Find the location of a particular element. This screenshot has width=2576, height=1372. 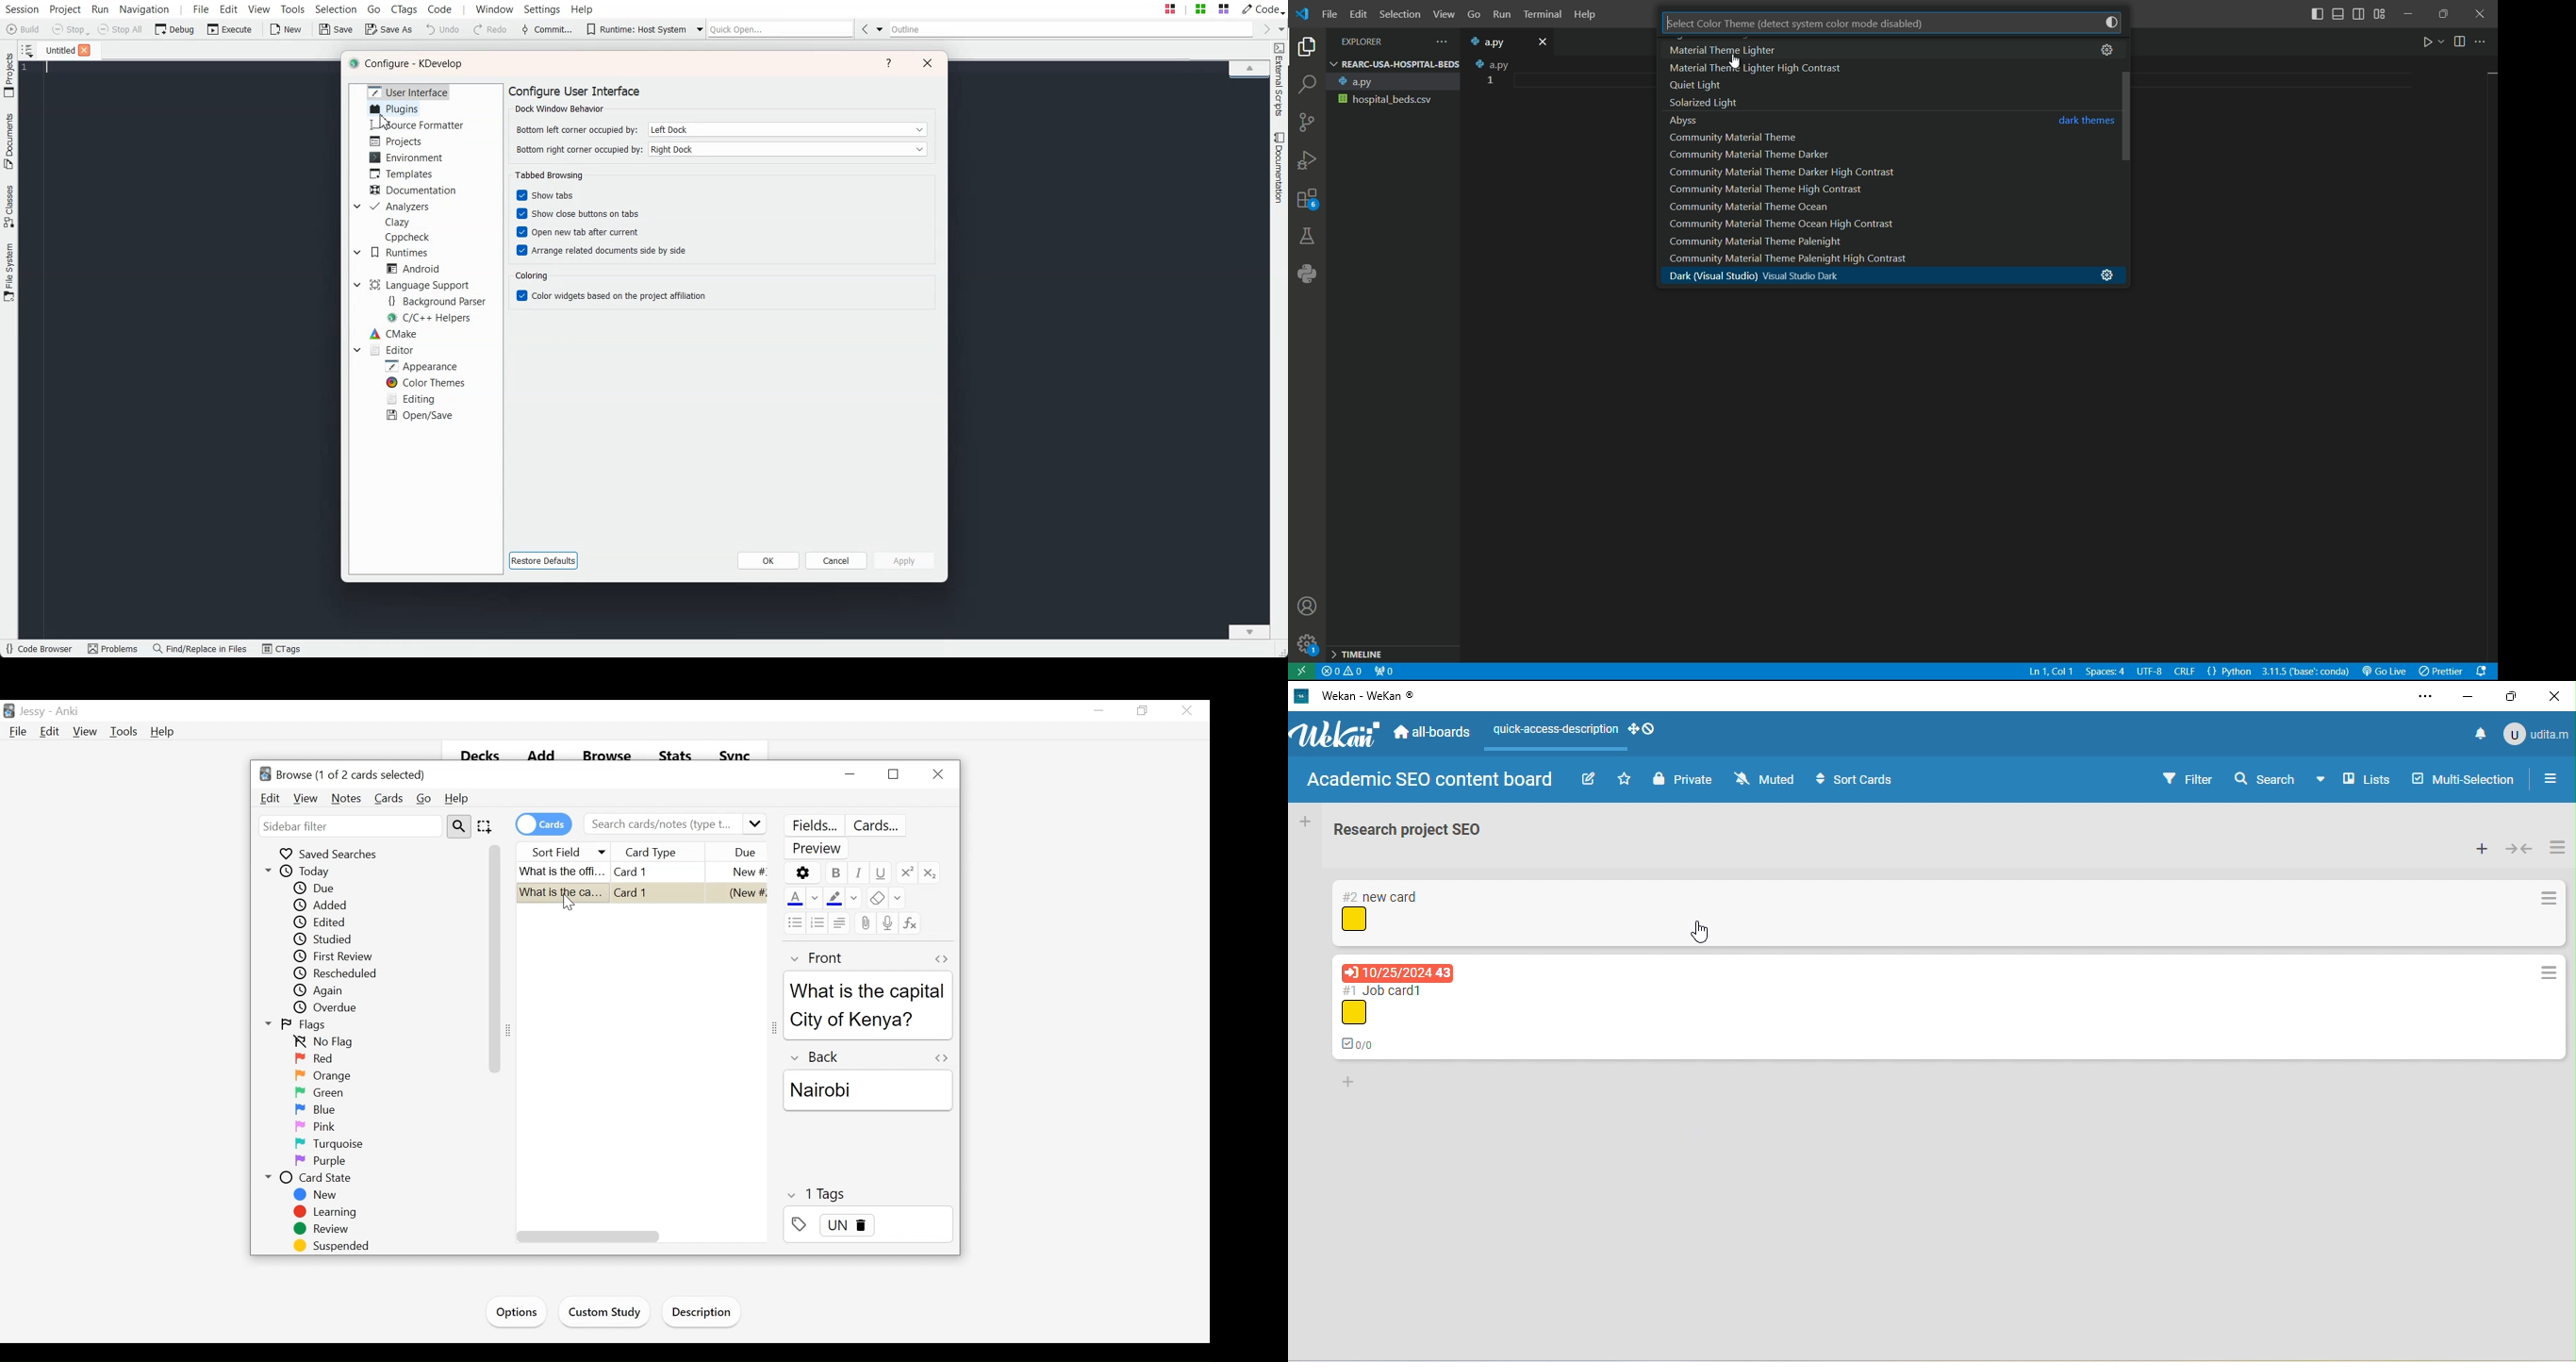

card titles  is located at coordinates (1382, 897).